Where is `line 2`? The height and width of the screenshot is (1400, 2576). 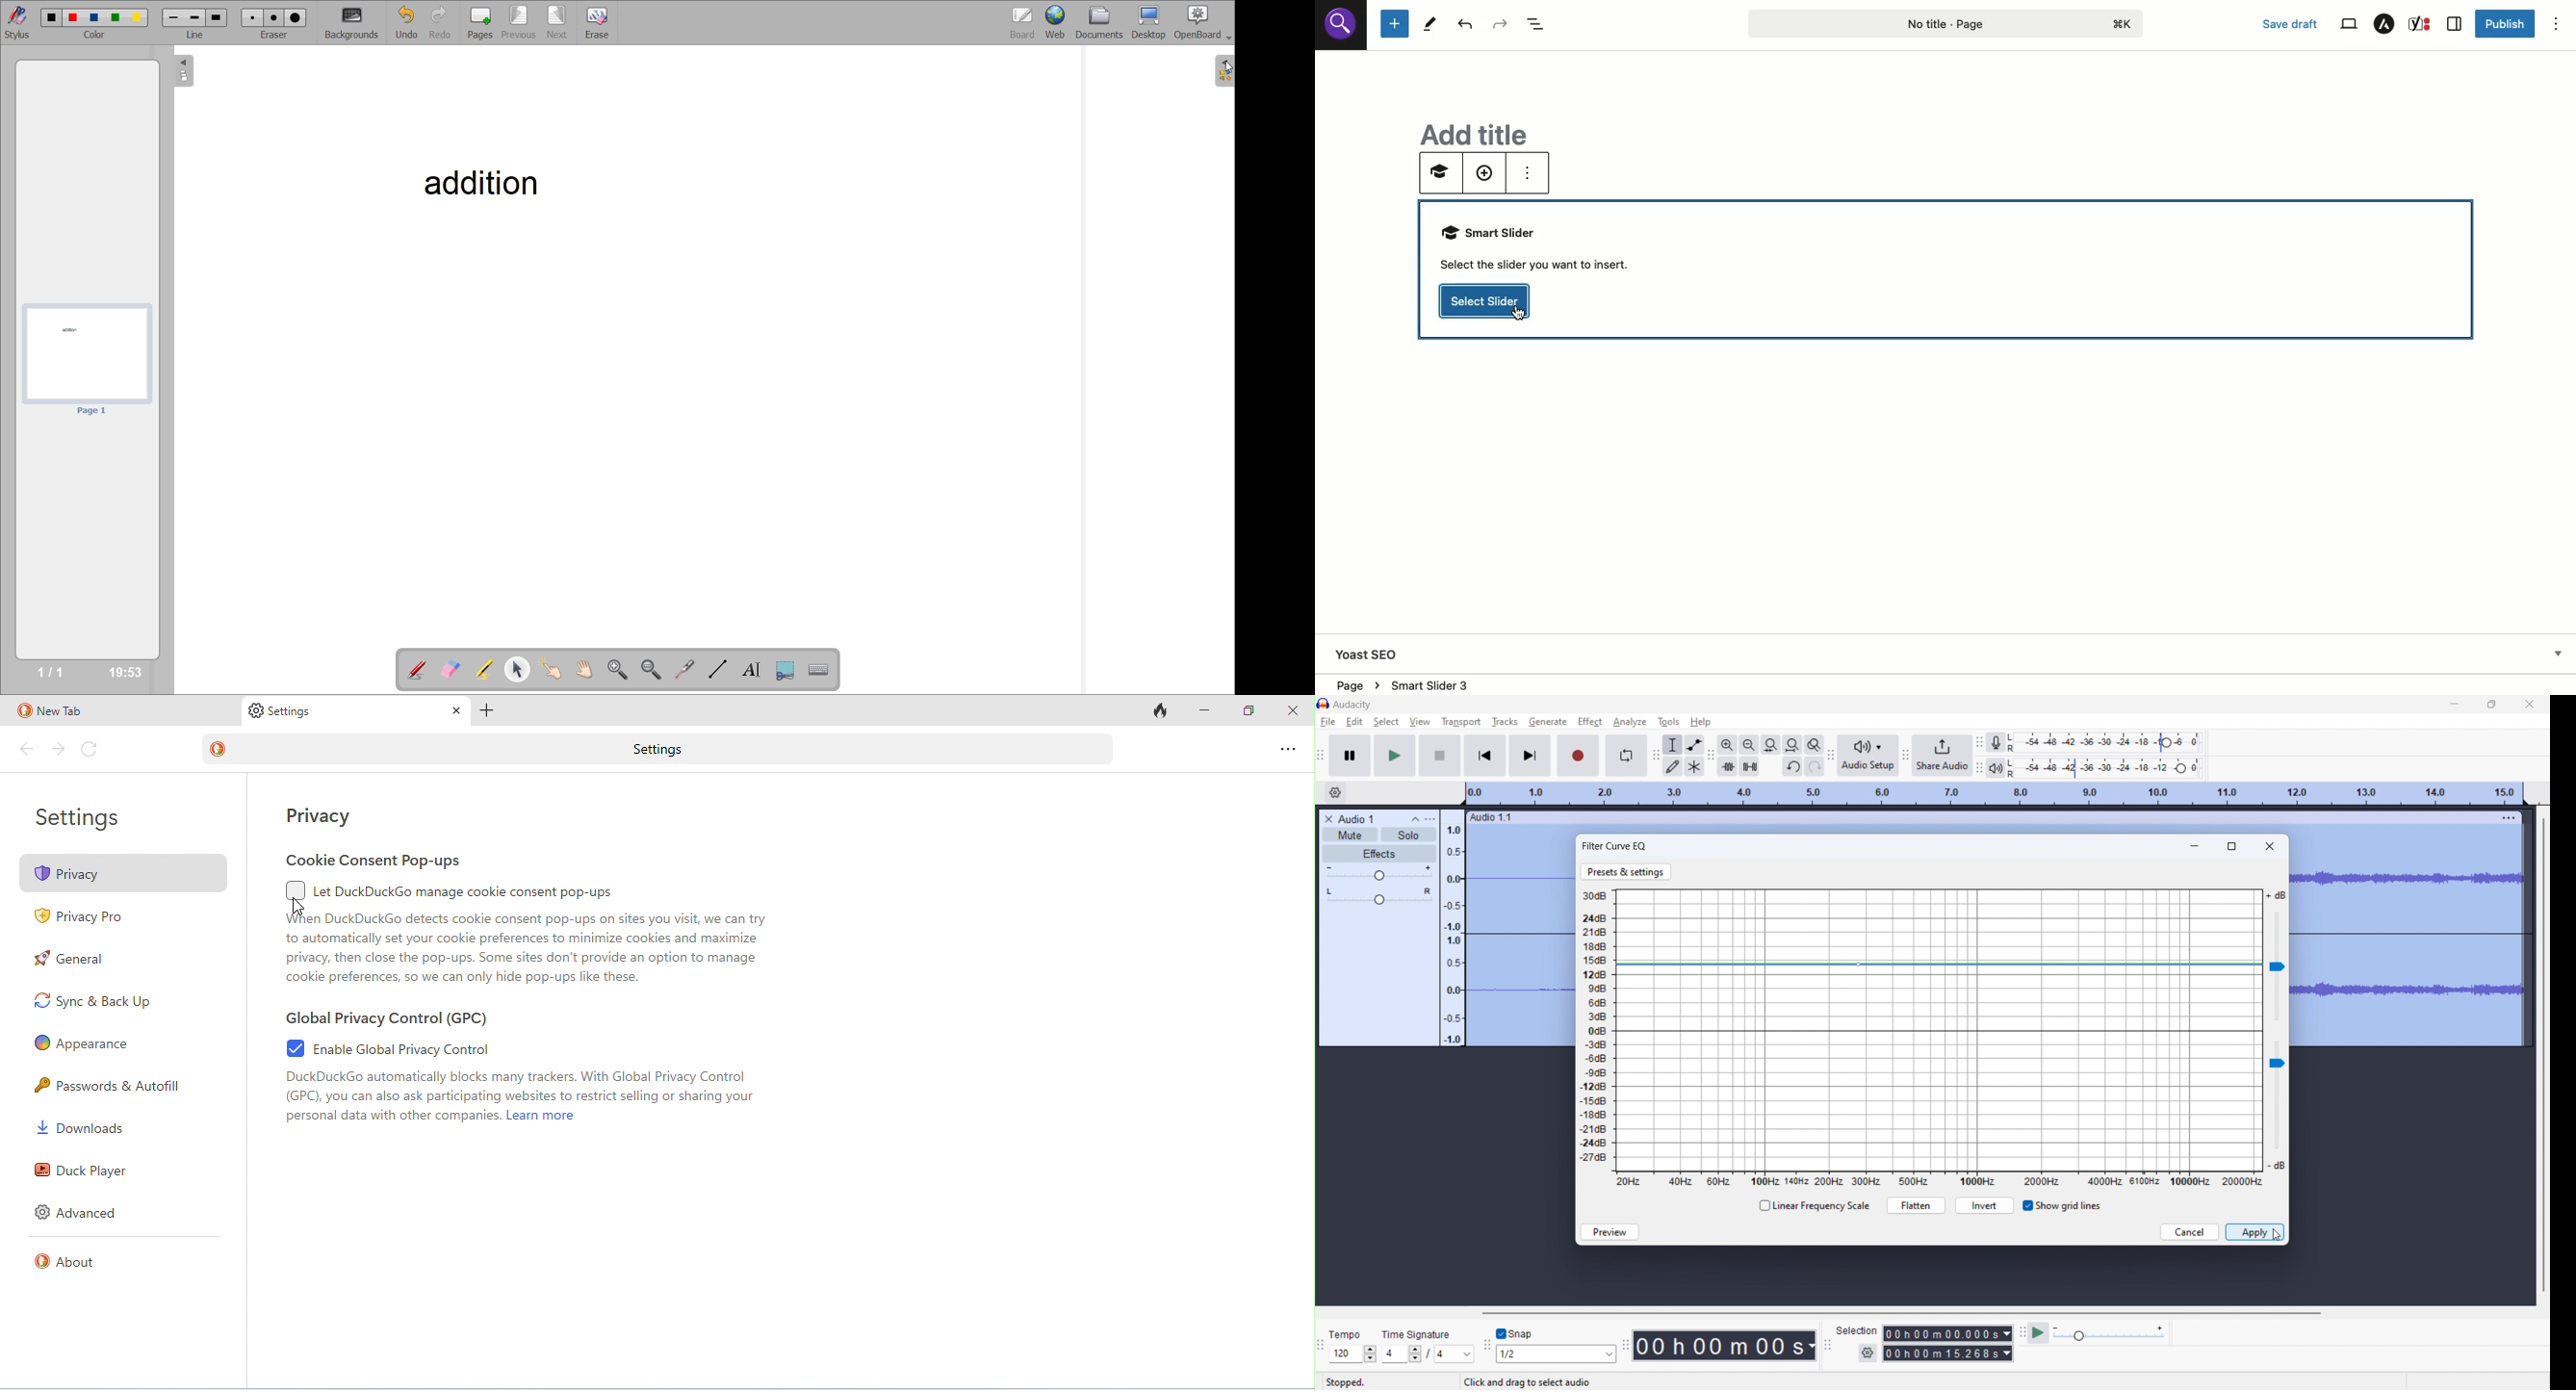 line 2 is located at coordinates (195, 19).